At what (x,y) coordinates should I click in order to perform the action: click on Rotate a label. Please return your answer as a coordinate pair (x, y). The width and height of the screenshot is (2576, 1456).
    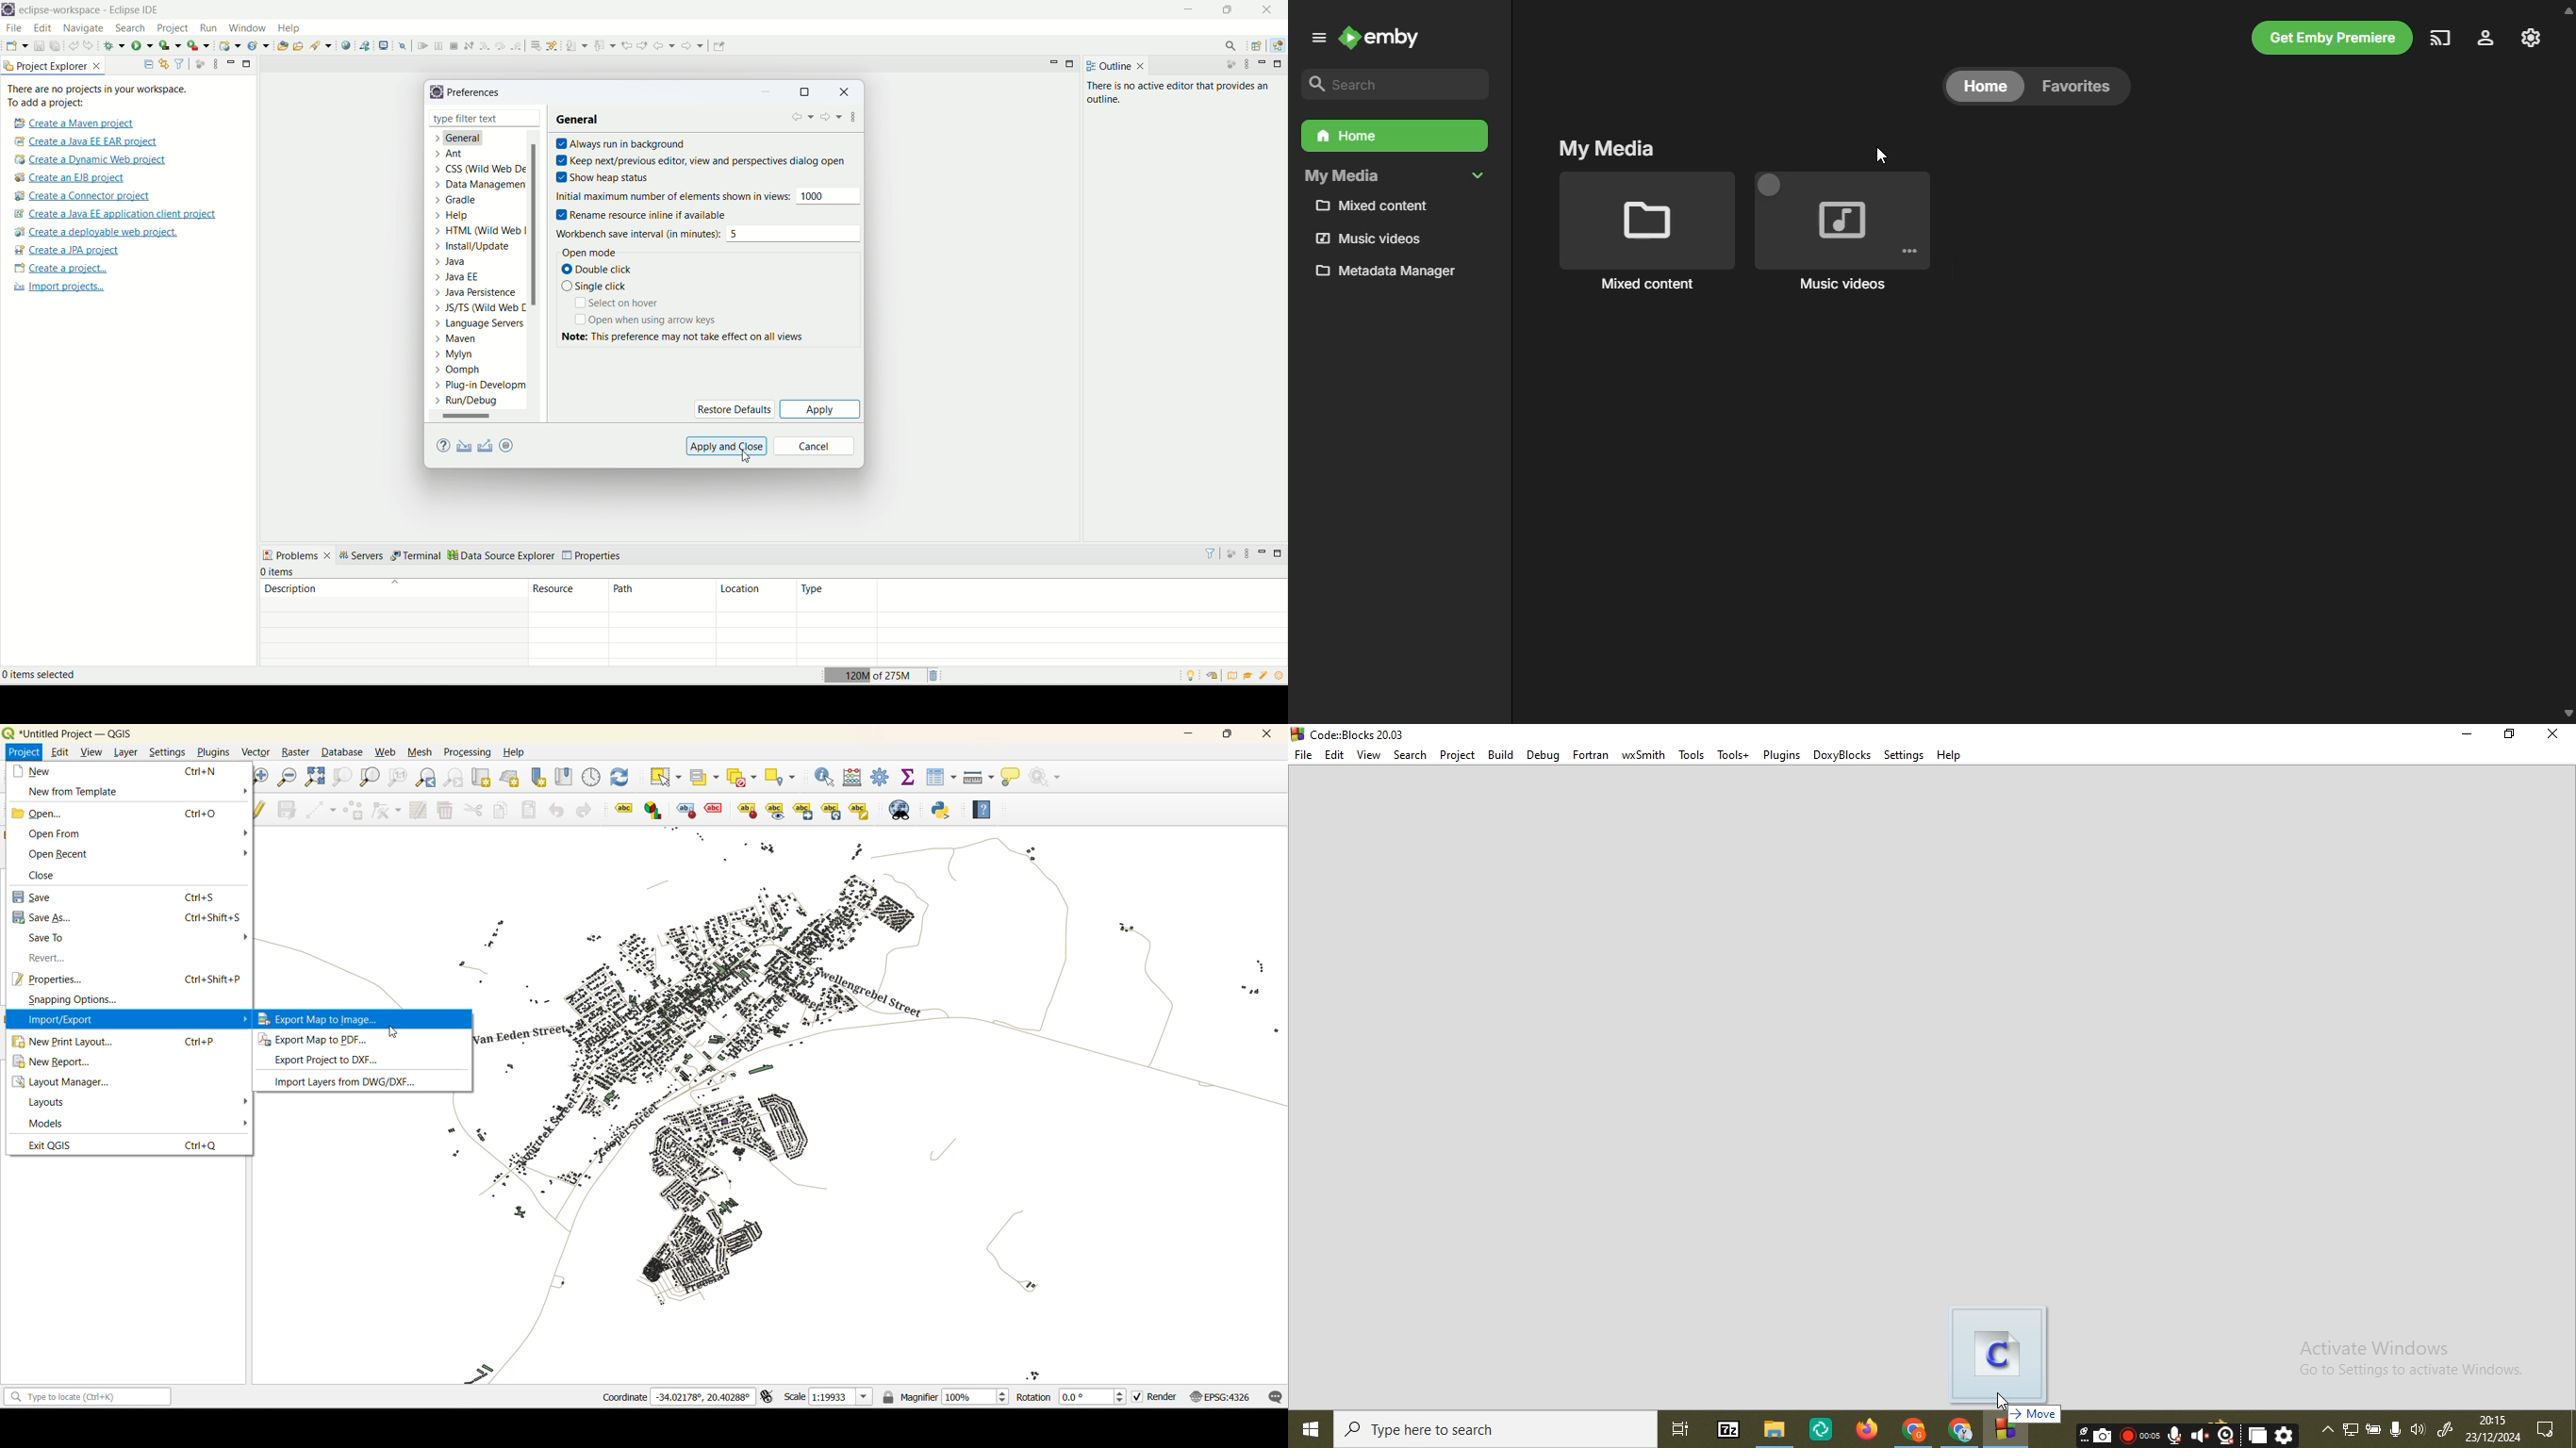
    Looking at the image, I should click on (831, 809).